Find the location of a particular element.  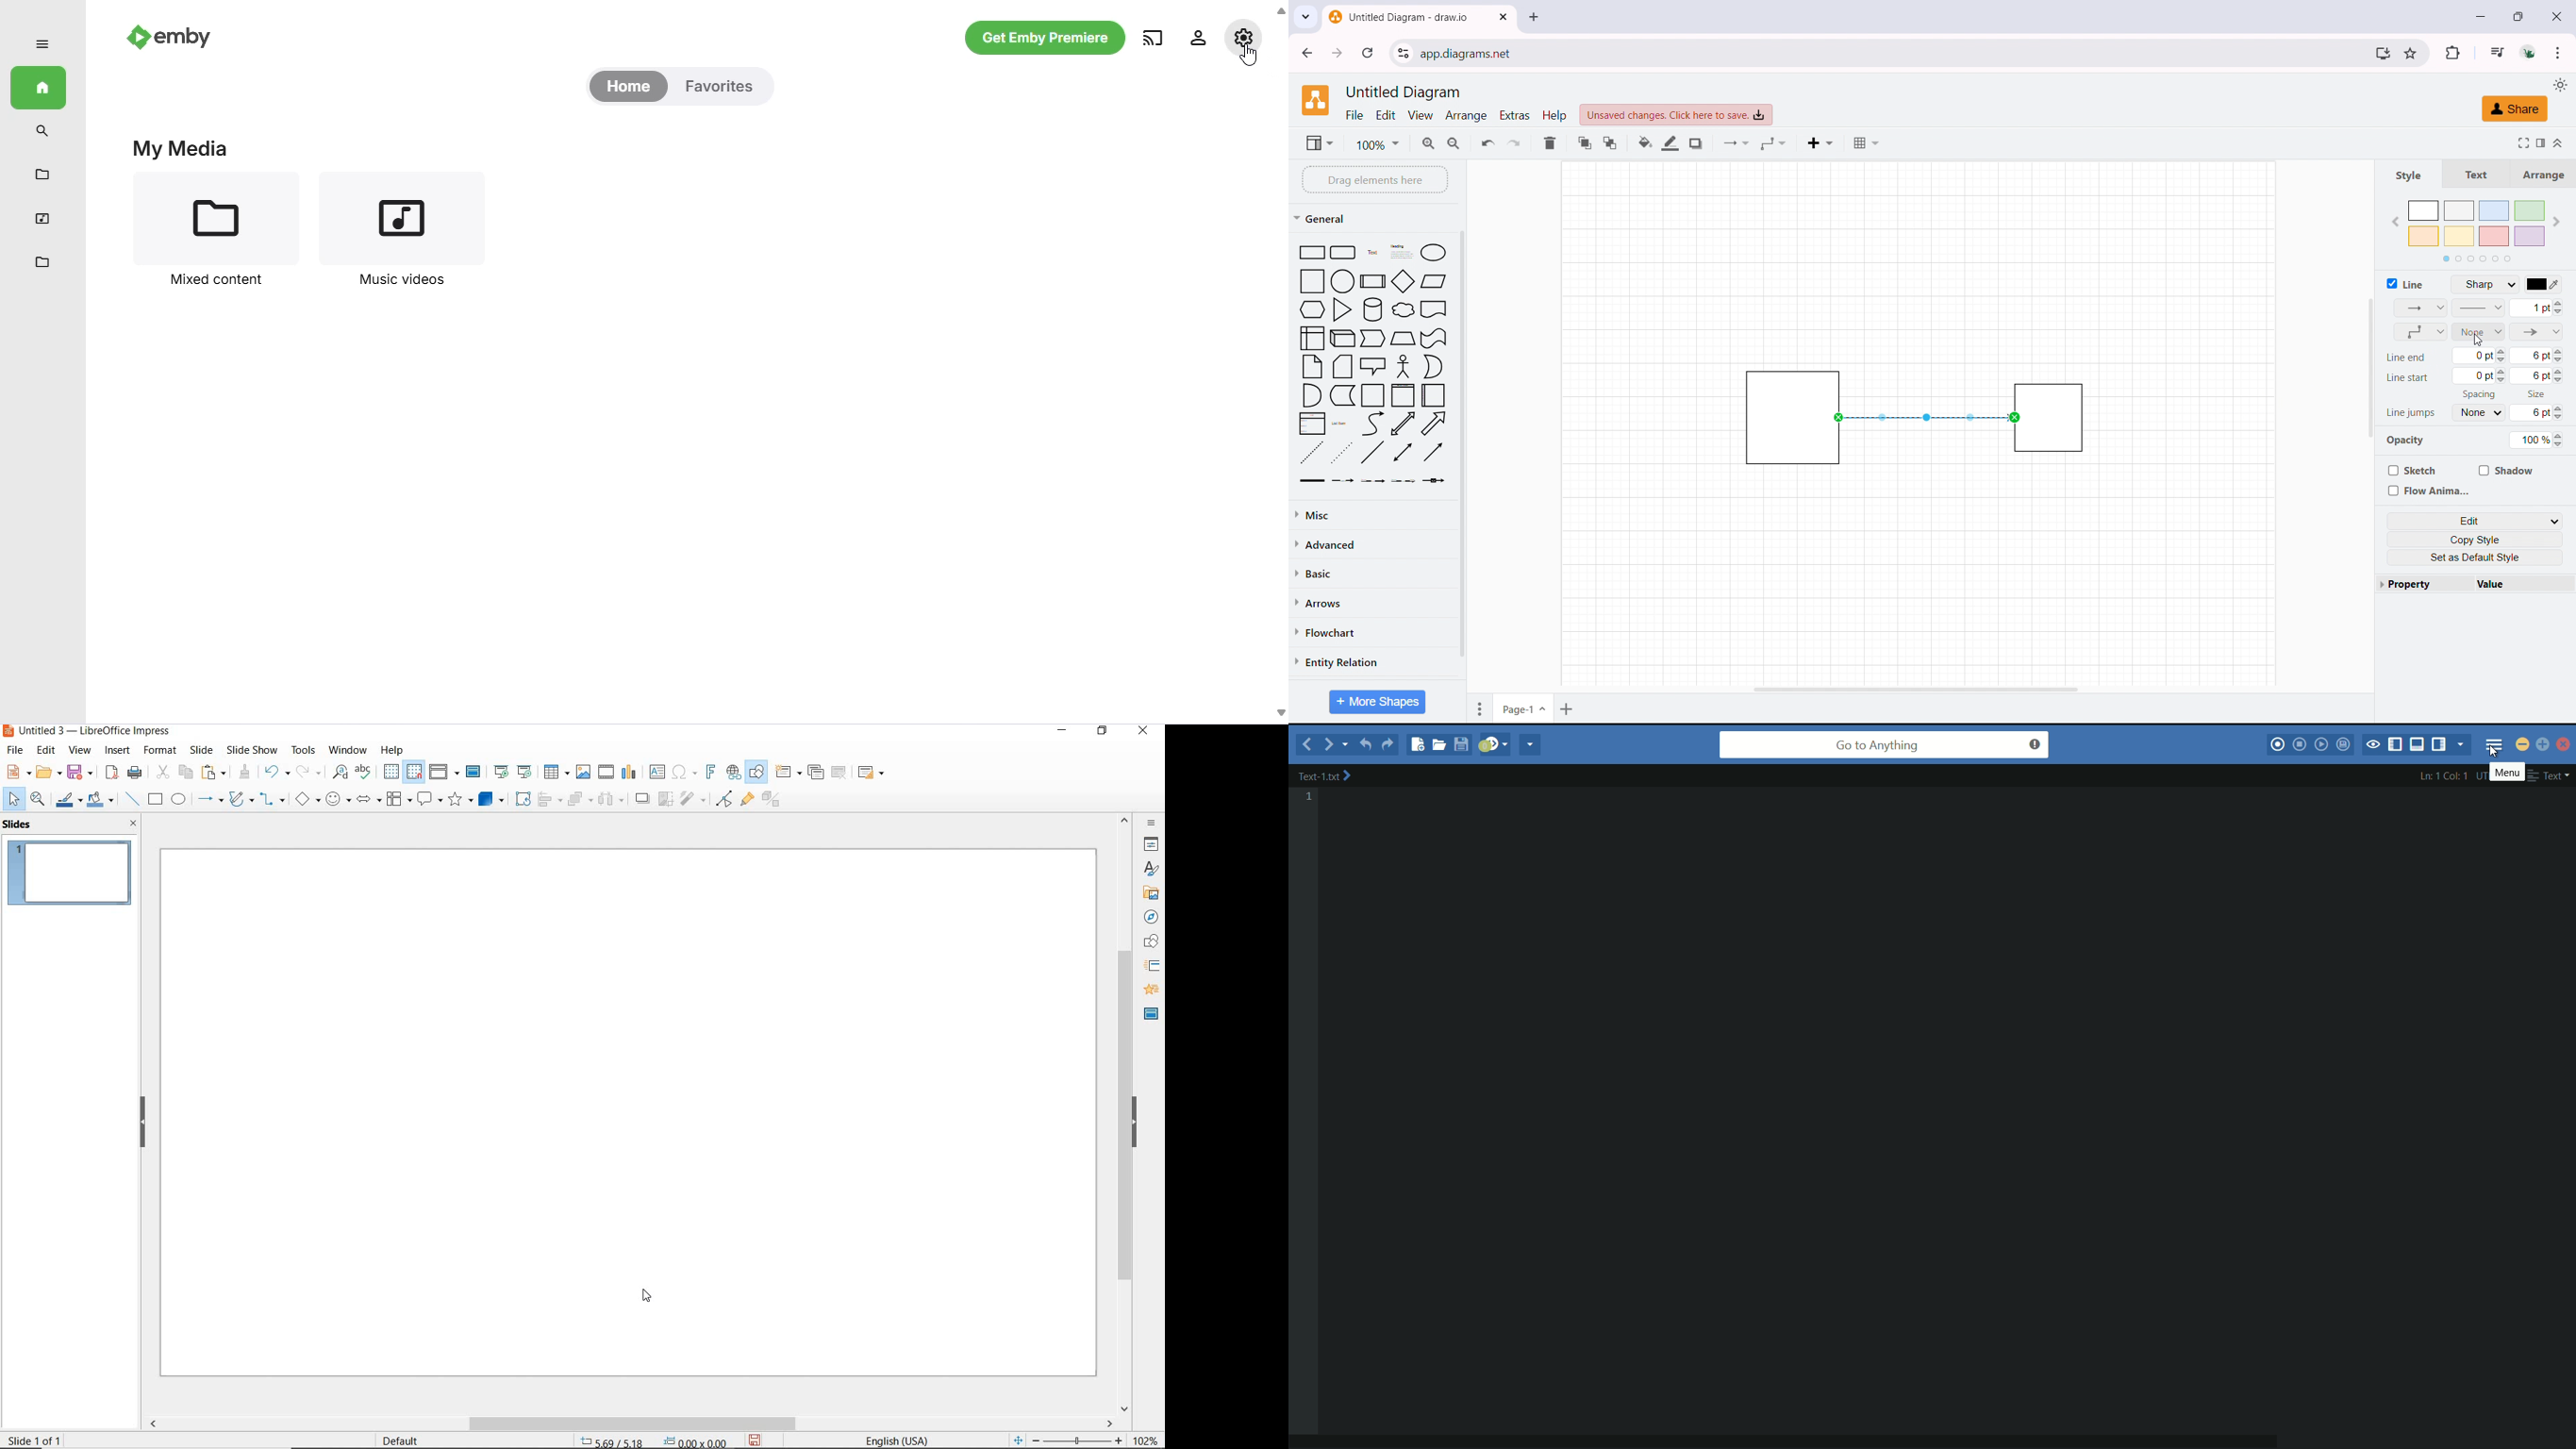

zoom out is located at coordinates (1455, 142).